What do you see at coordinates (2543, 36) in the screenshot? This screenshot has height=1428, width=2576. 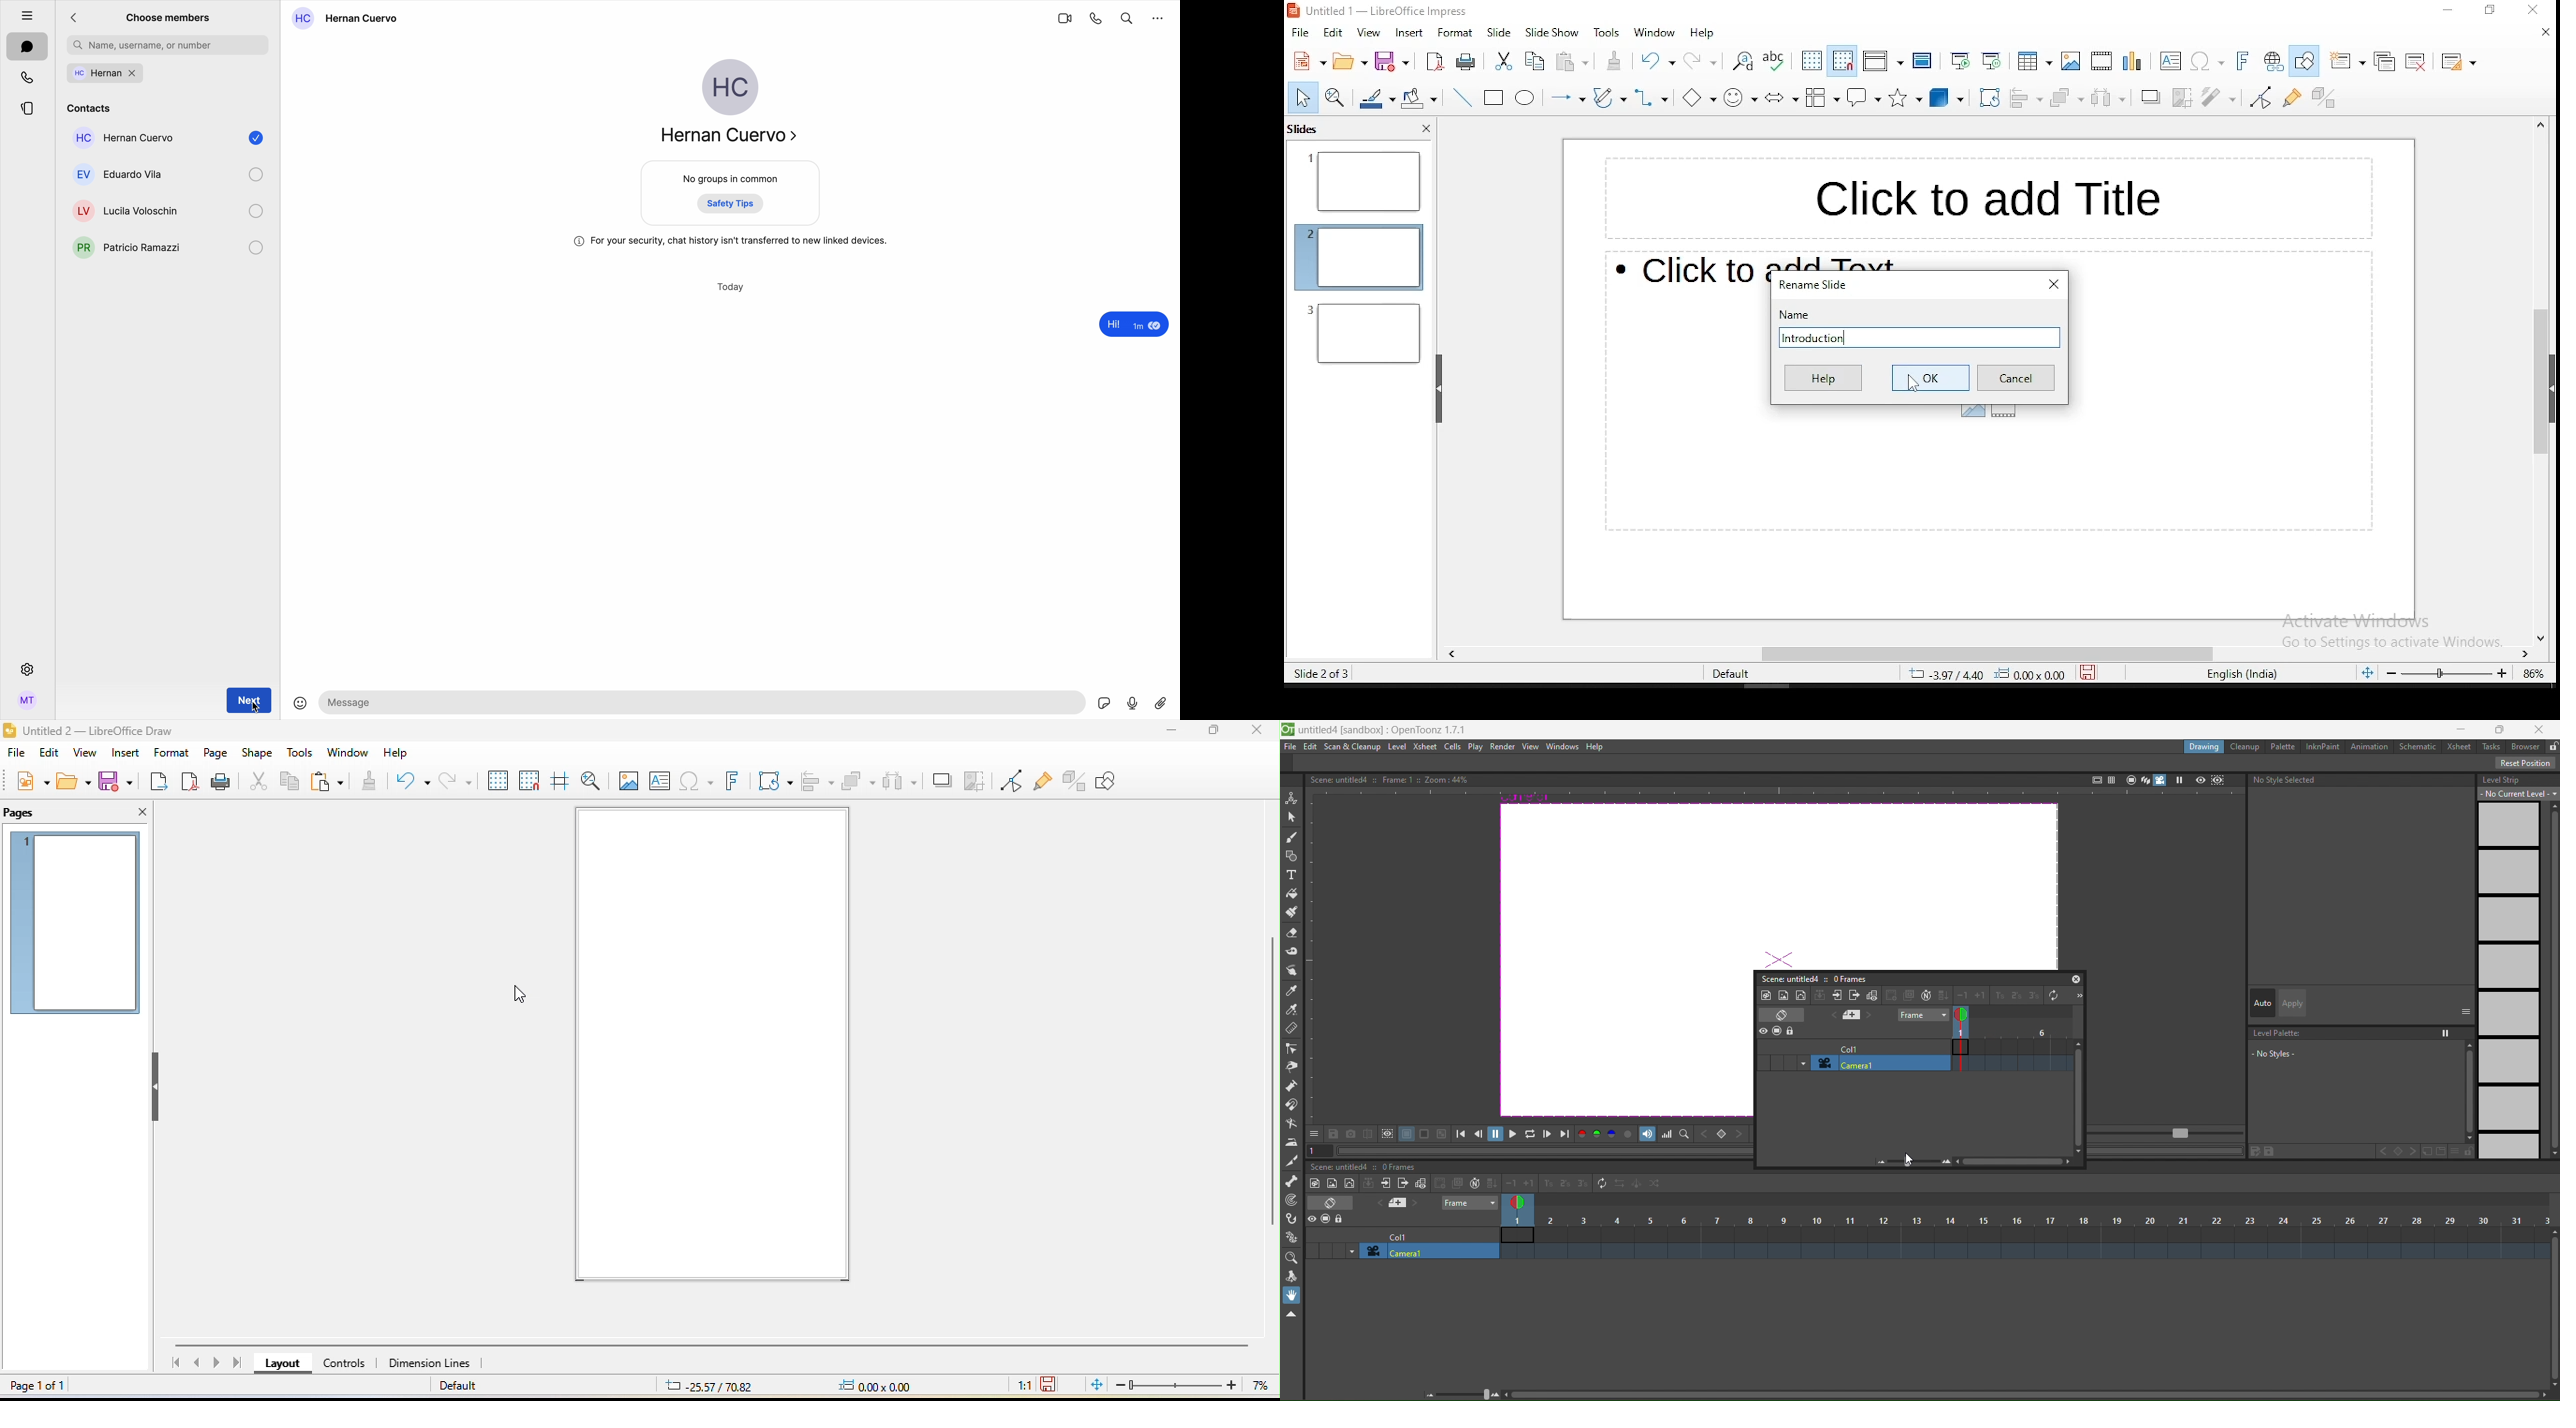 I see `close` at bounding box center [2543, 36].